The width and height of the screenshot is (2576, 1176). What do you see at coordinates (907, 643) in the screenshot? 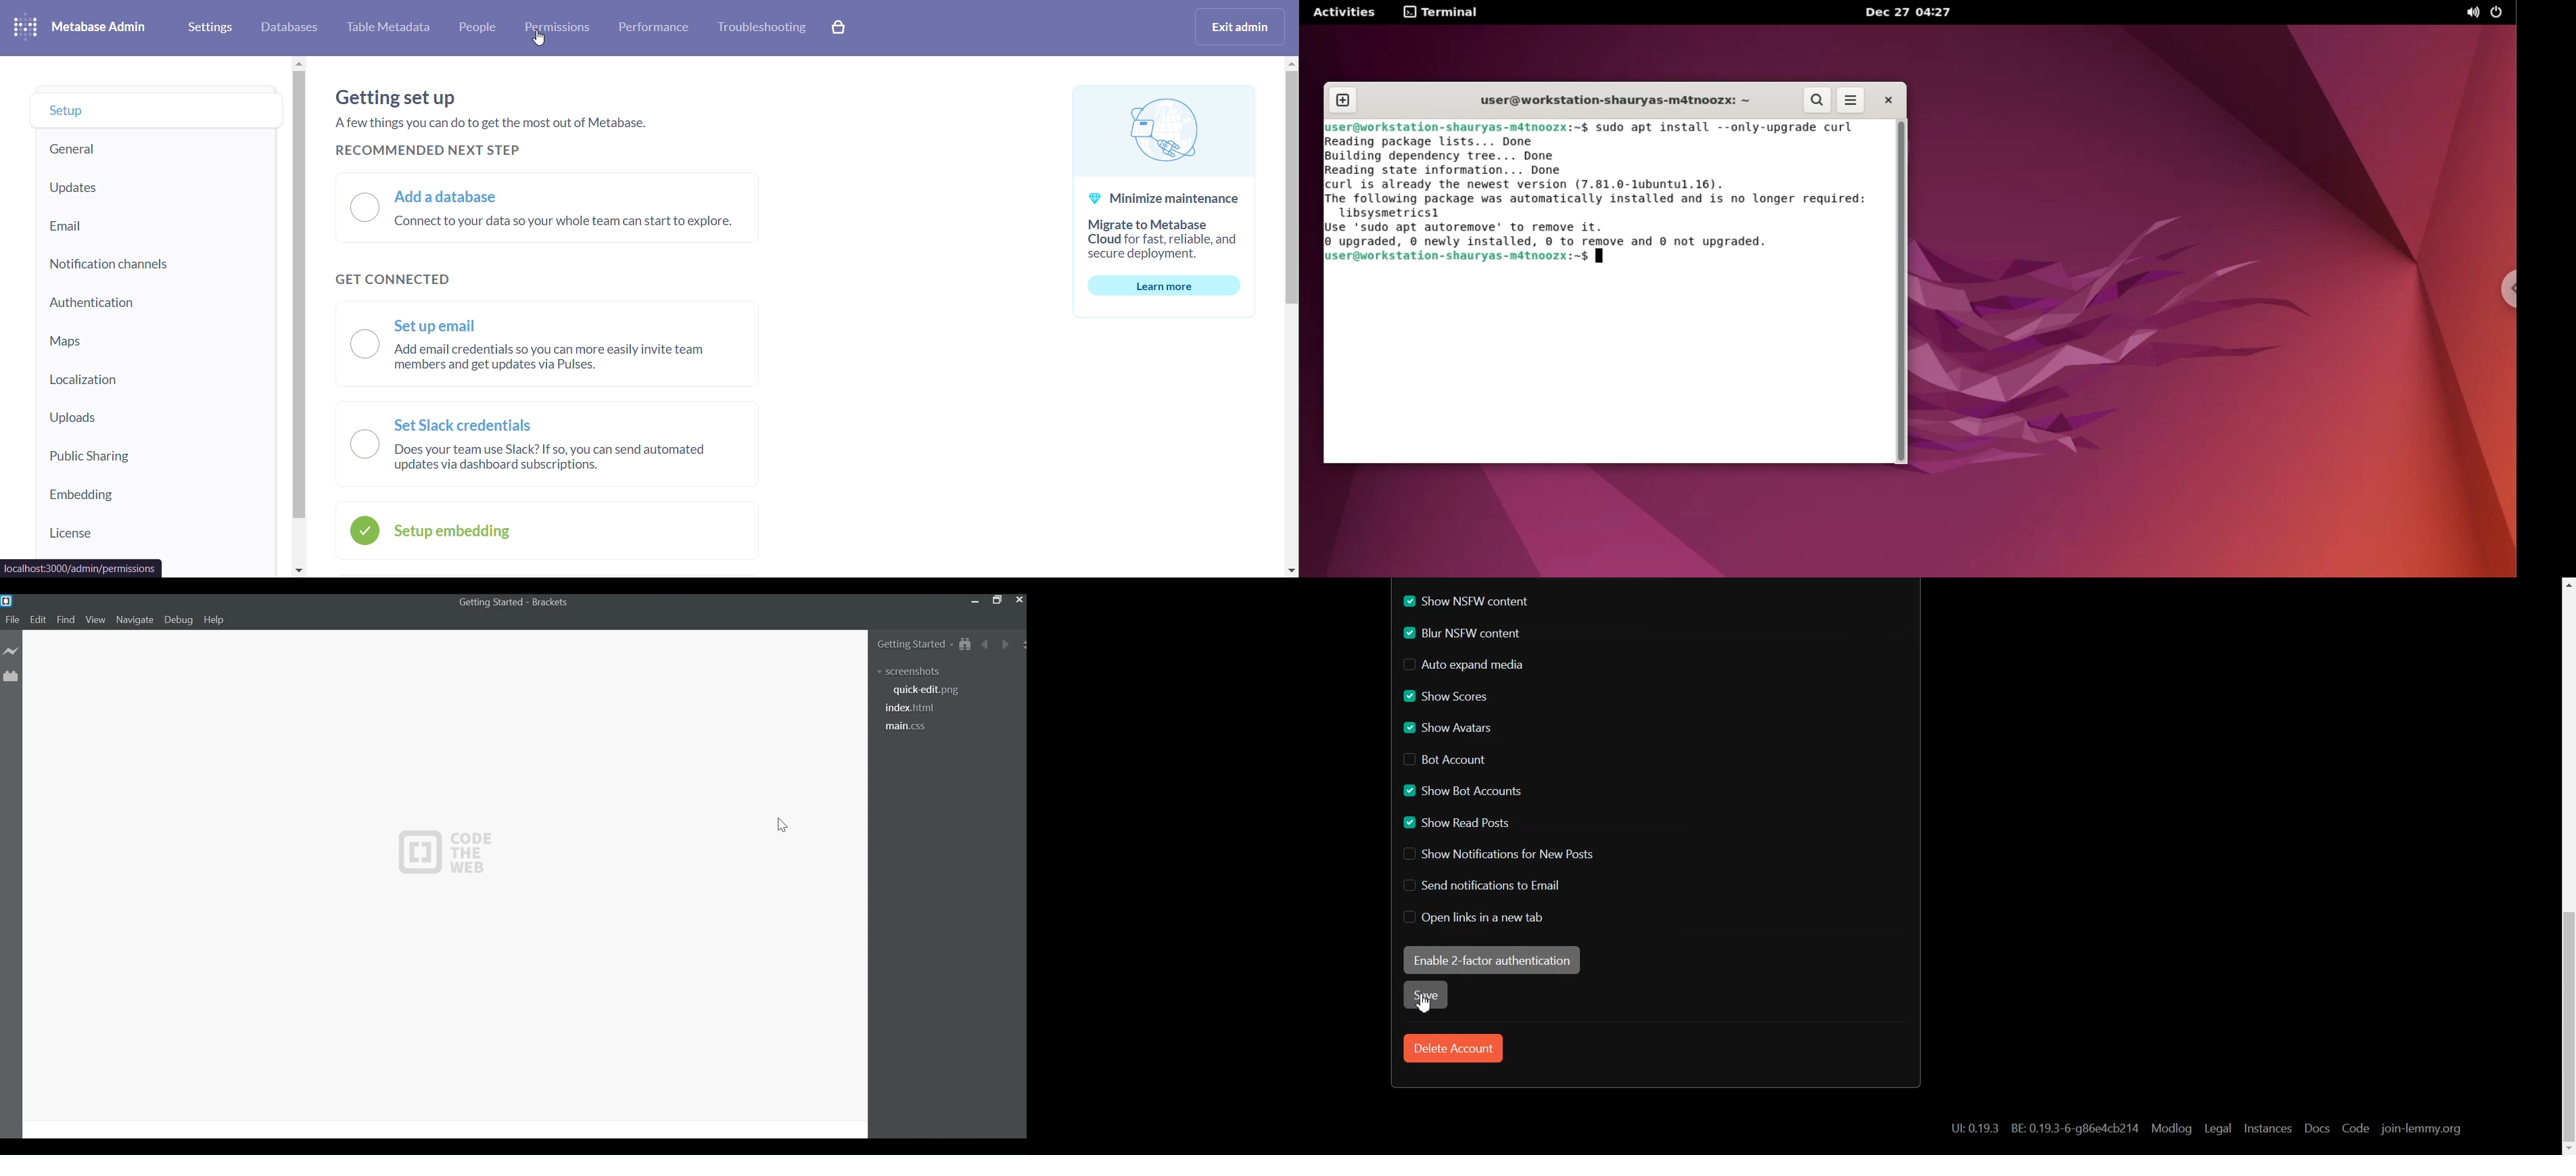
I see `Getting Stated` at bounding box center [907, 643].